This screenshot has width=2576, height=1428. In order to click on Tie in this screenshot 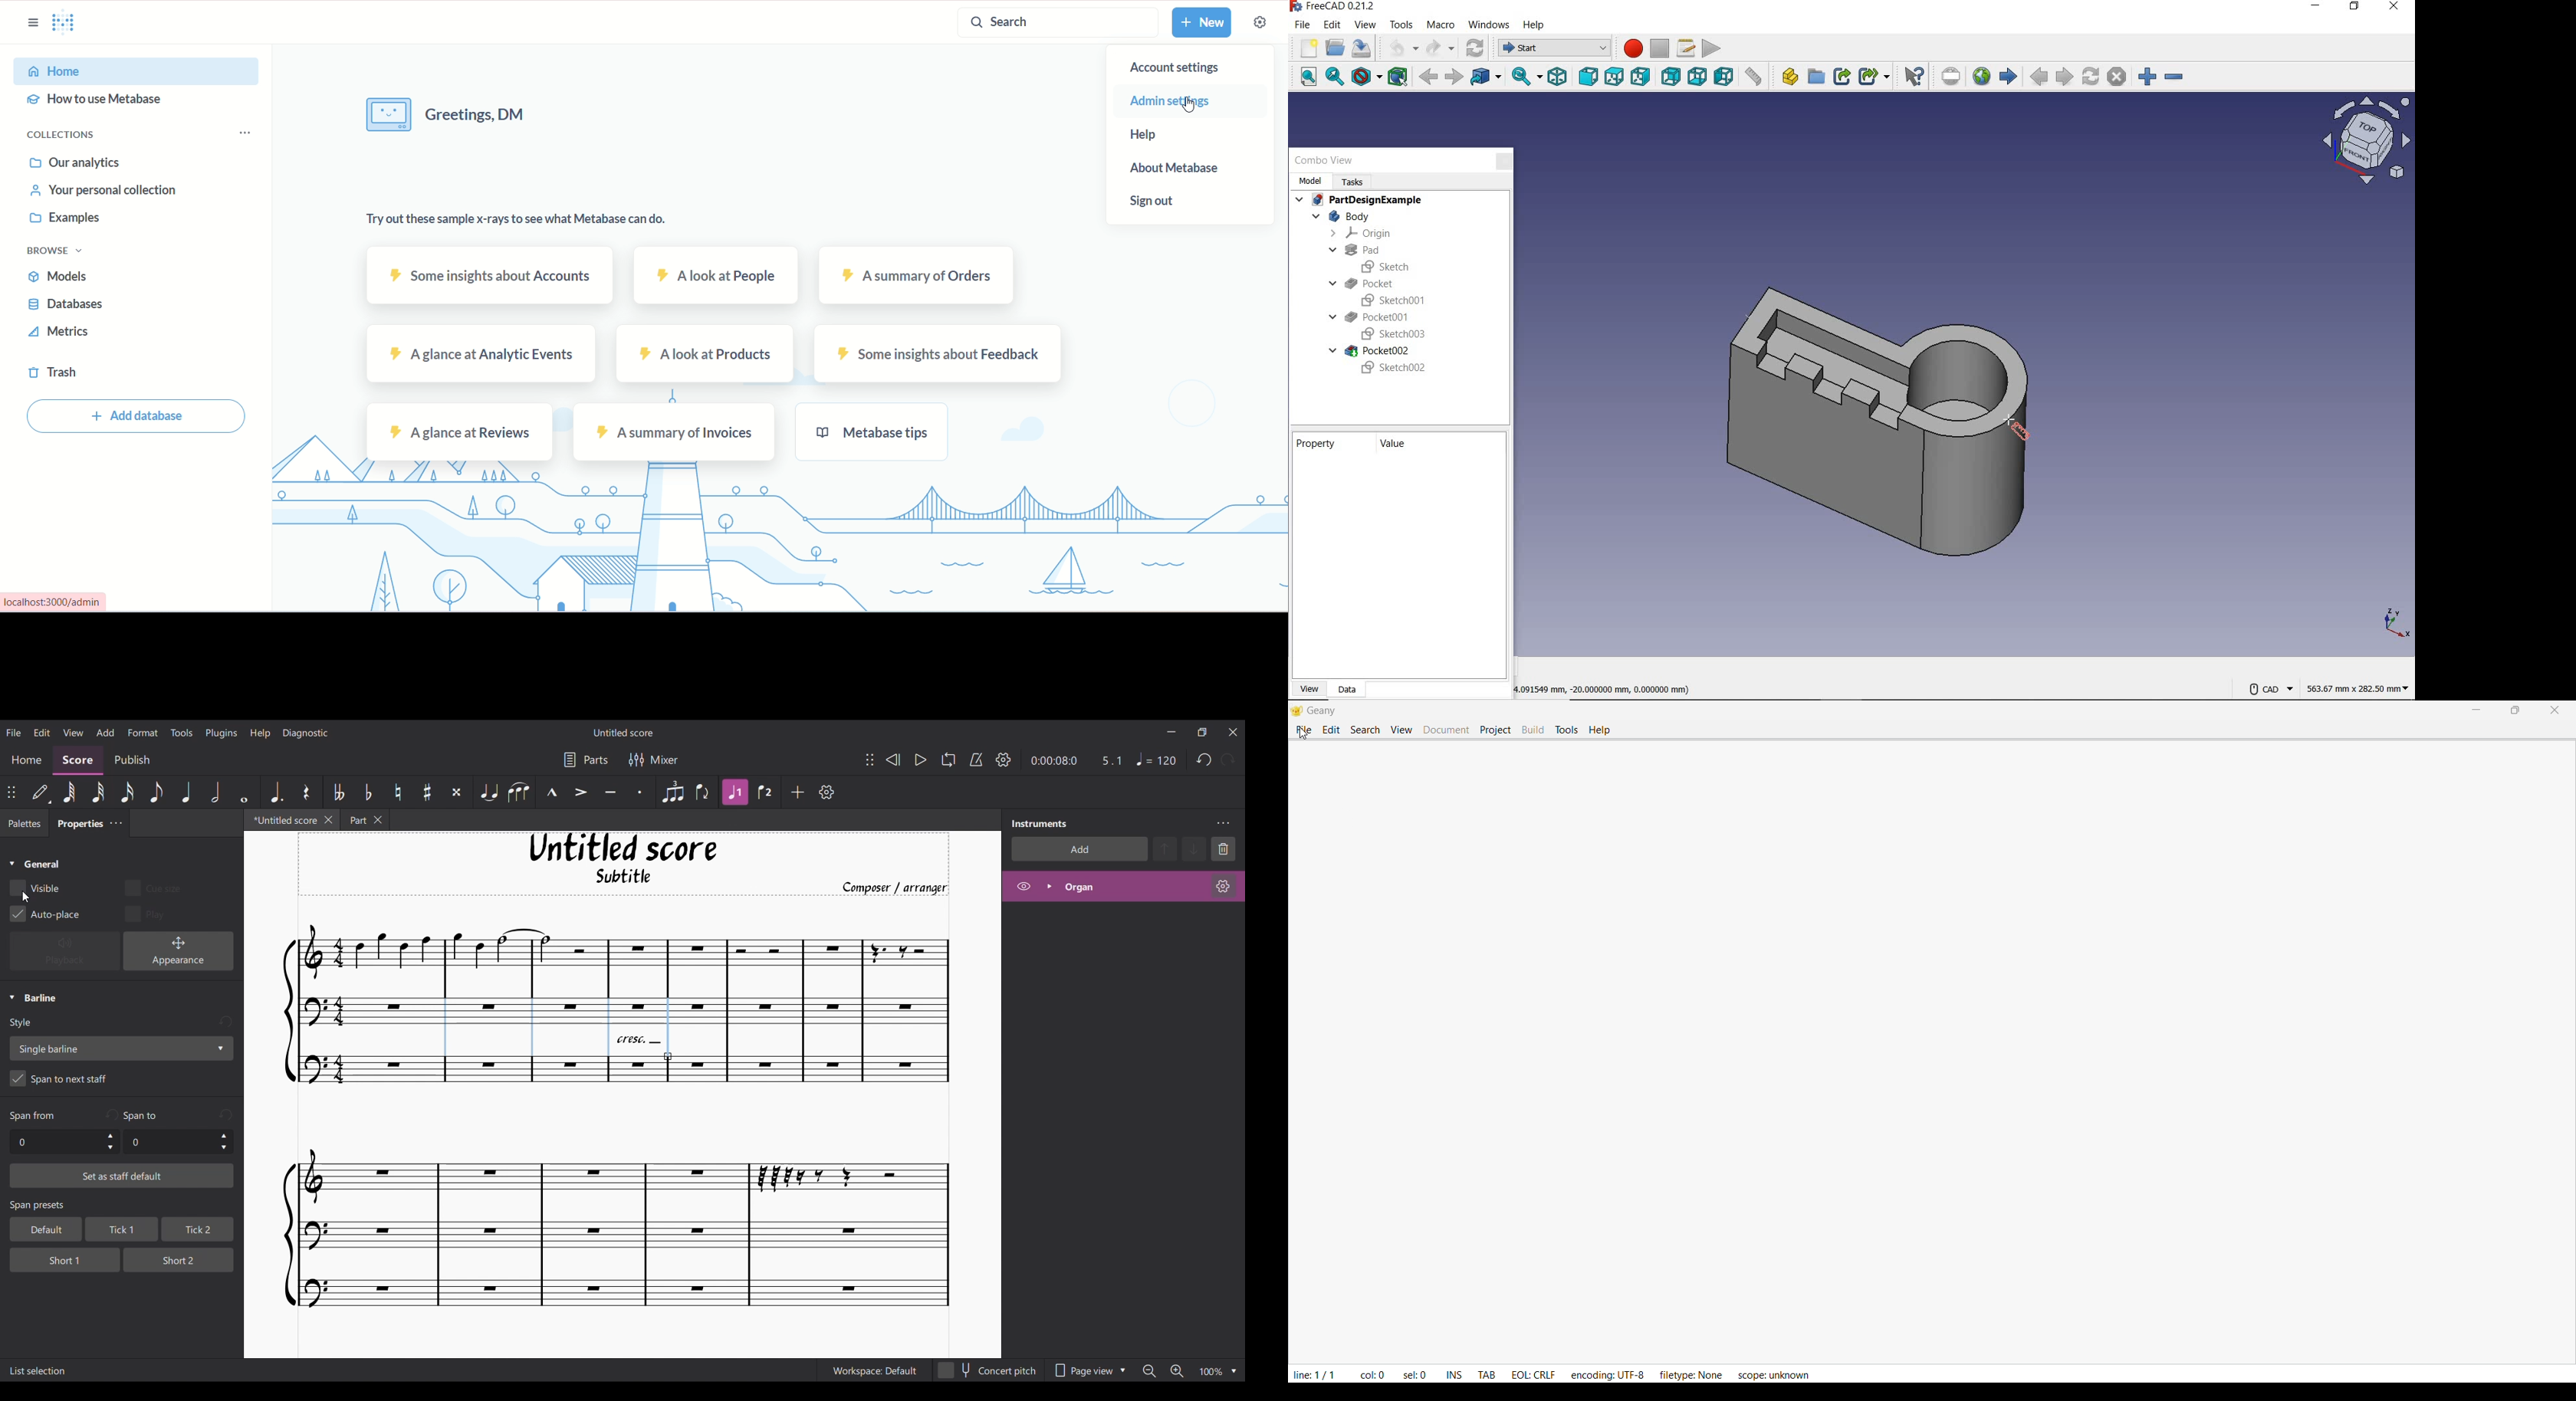, I will do `click(489, 792)`.